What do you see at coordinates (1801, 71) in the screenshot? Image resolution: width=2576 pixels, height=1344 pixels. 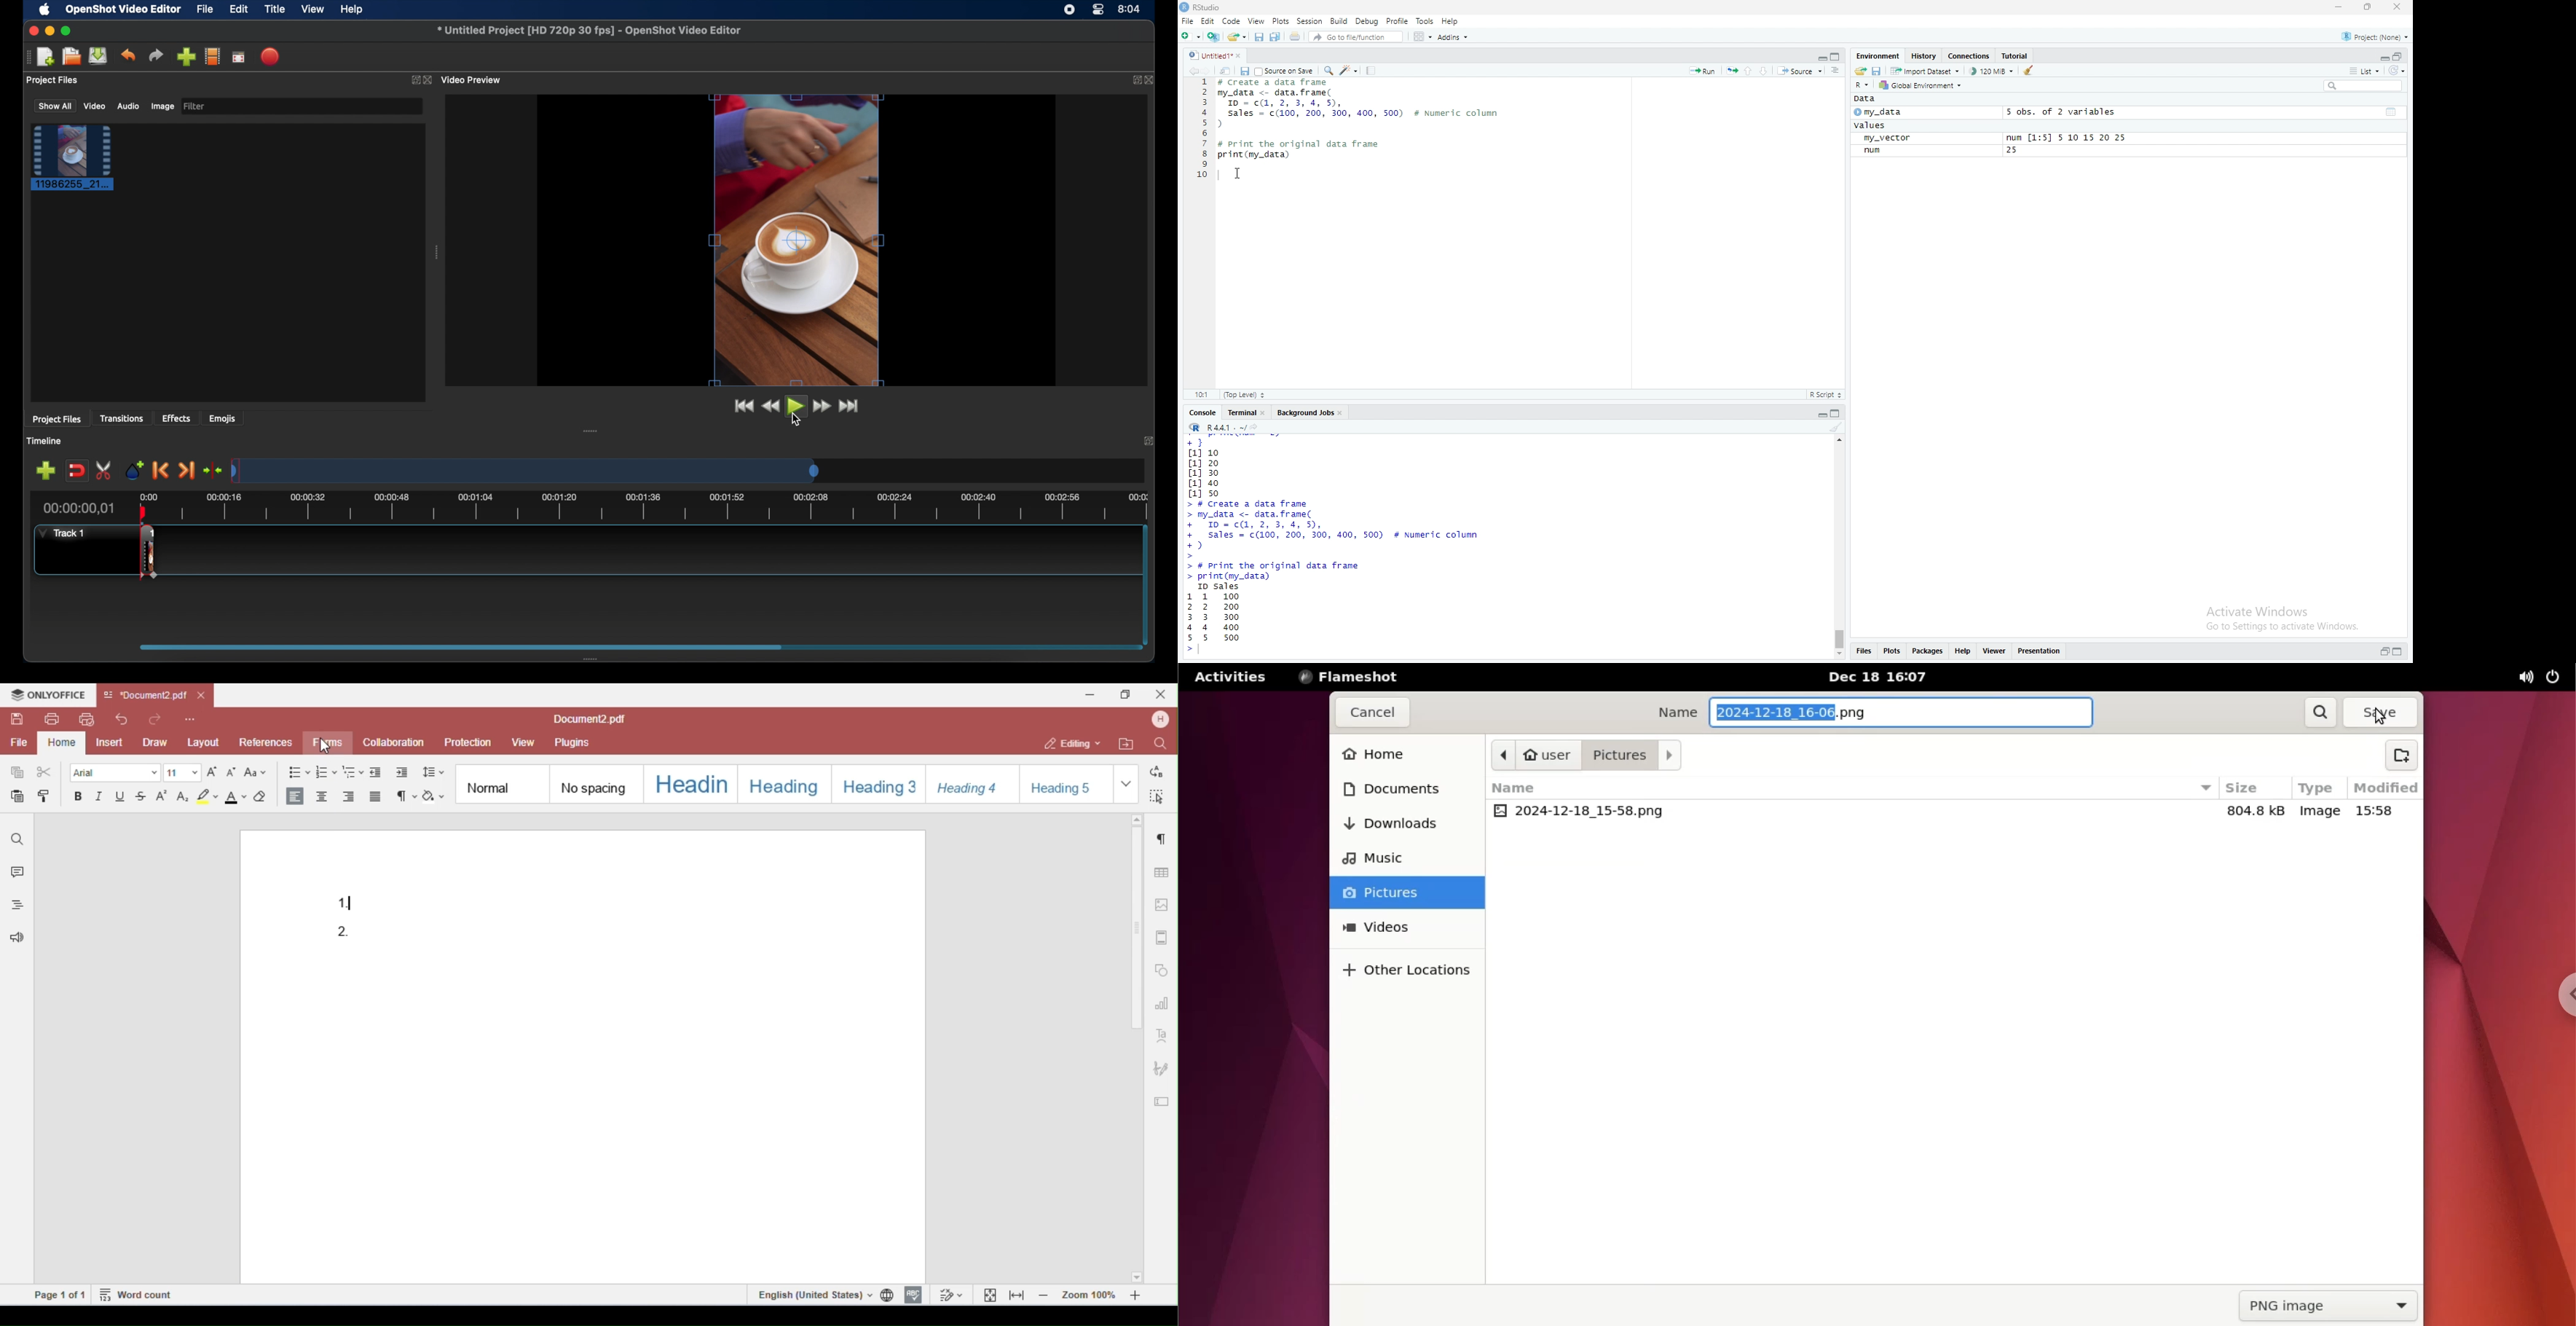 I see `source the contents of the active document` at bounding box center [1801, 71].